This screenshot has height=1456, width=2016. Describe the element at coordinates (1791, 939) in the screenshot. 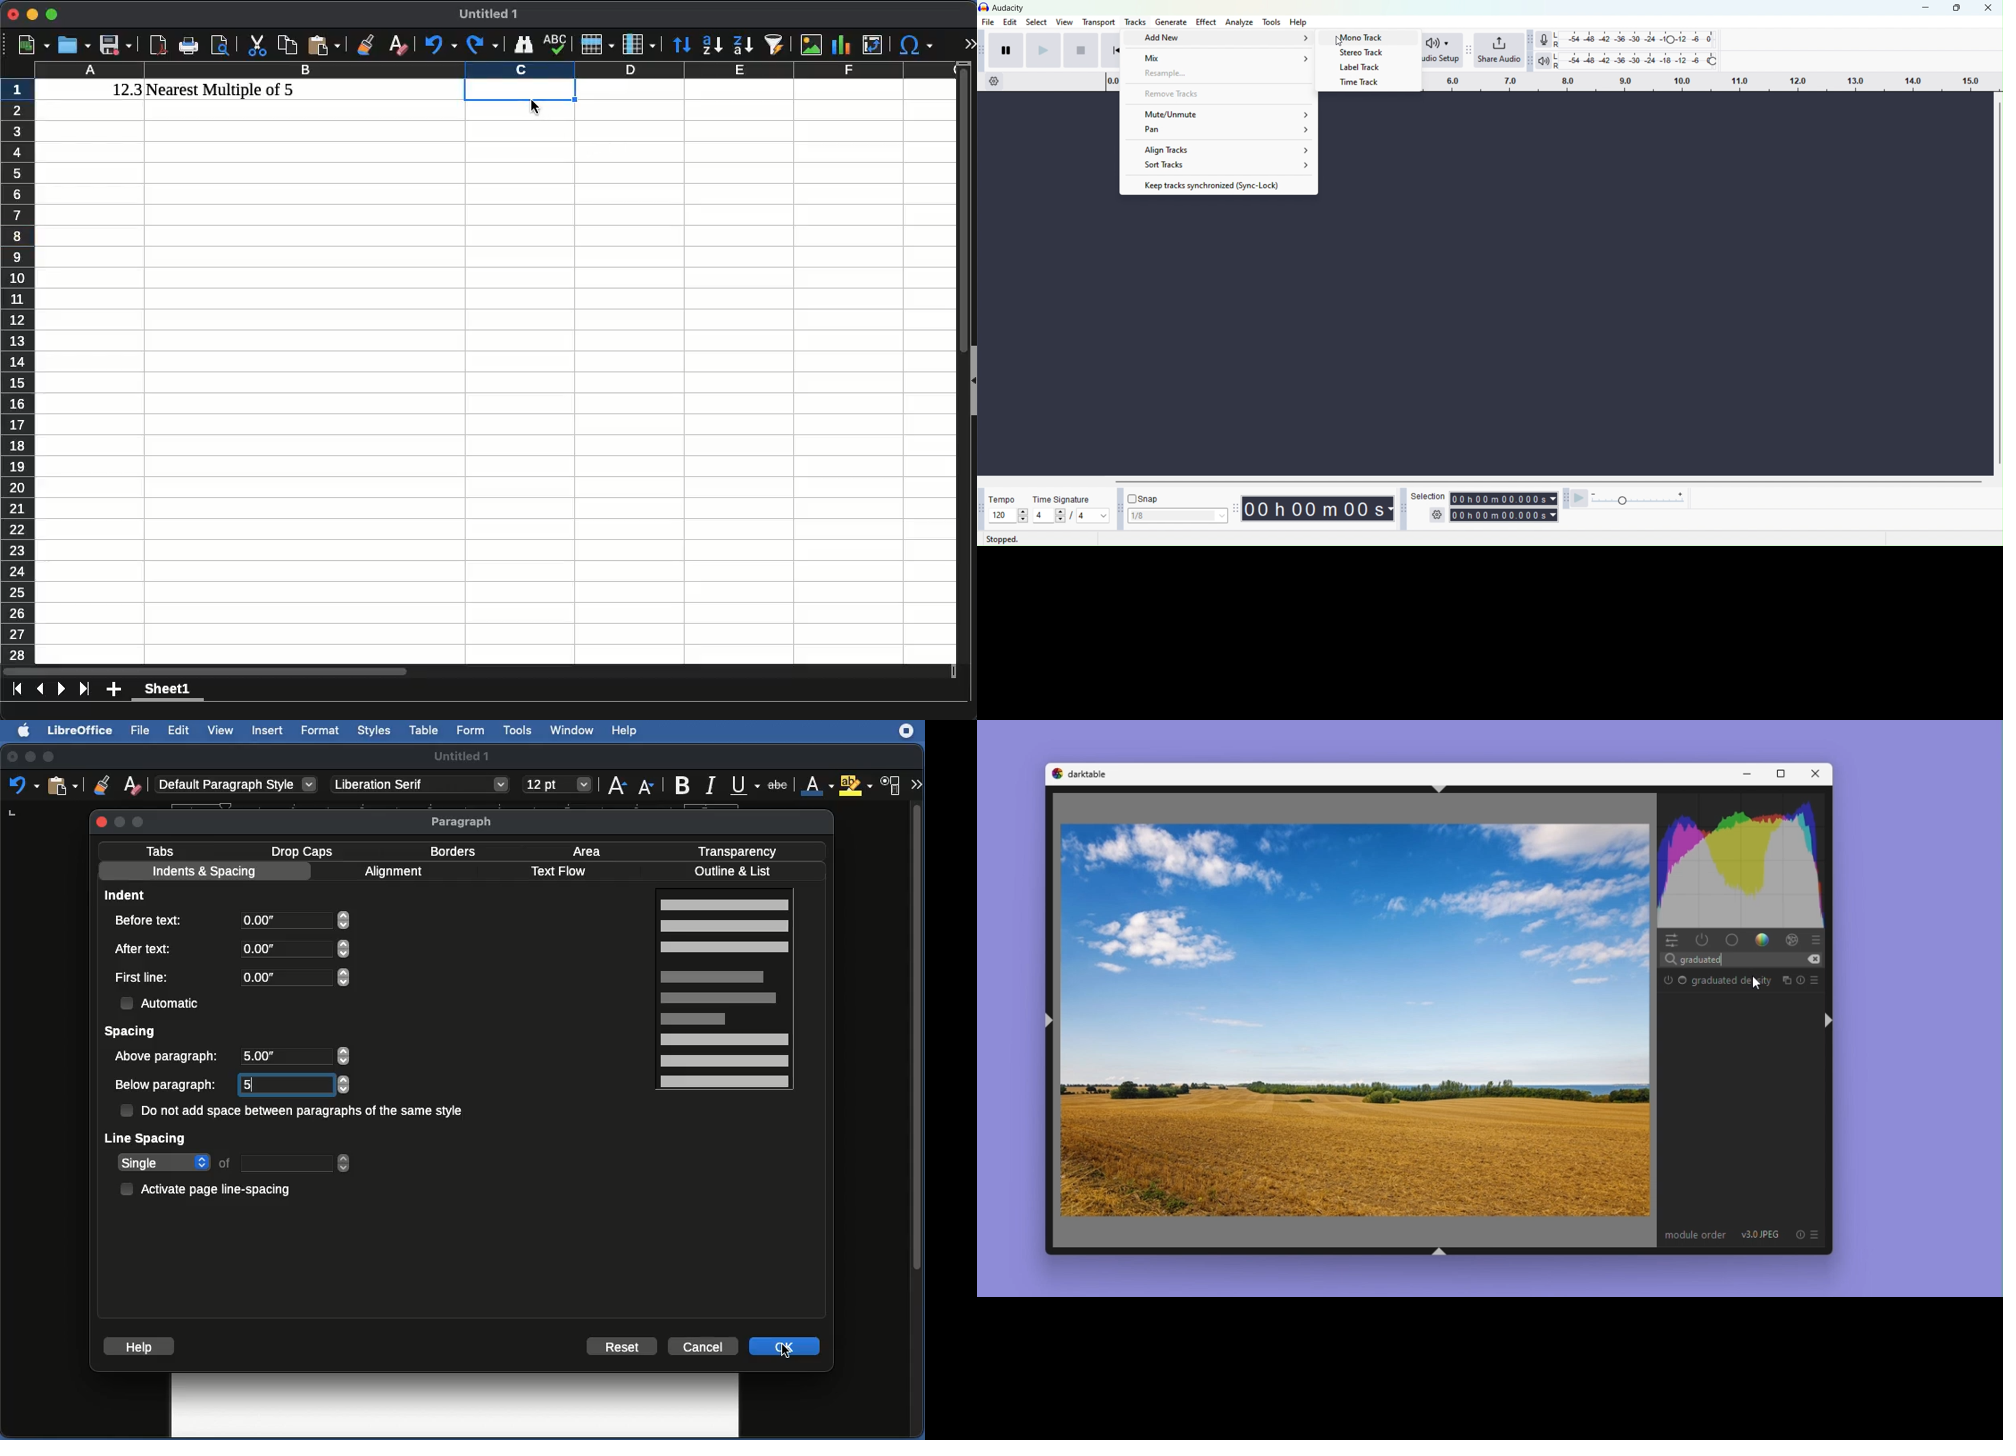

I see `effect` at that location.